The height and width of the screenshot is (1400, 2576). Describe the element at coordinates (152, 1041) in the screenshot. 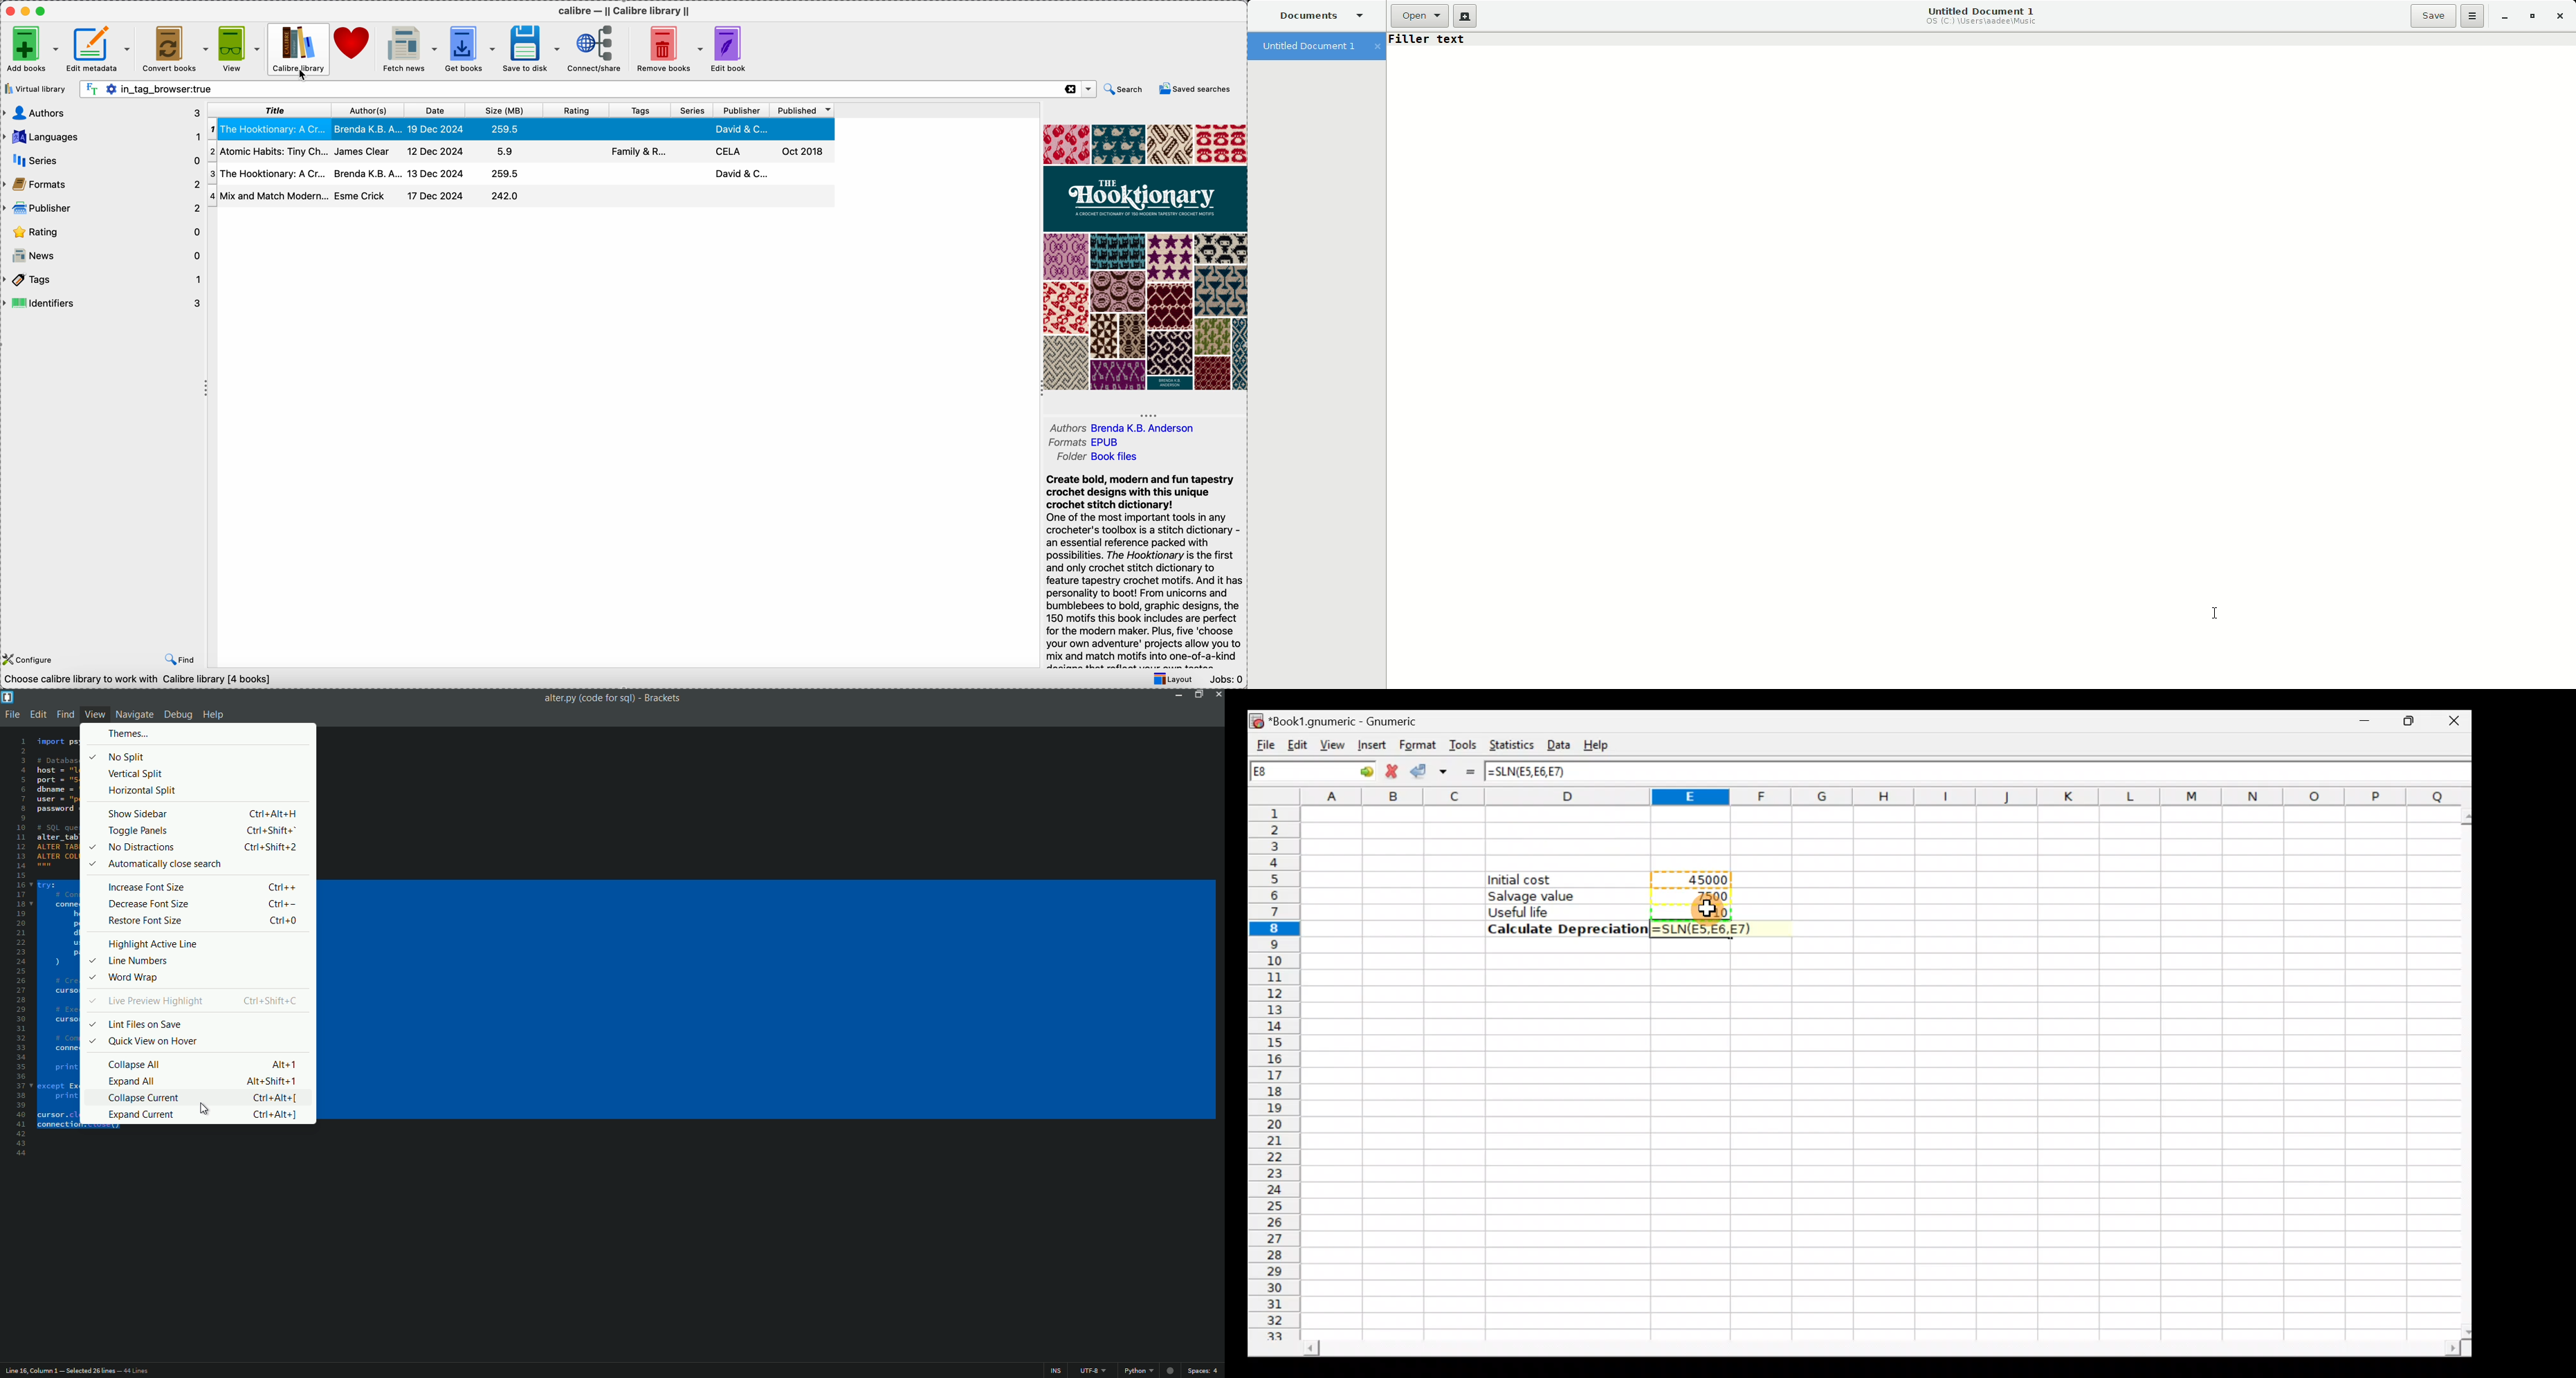

I see `quick view on hover` at that location.